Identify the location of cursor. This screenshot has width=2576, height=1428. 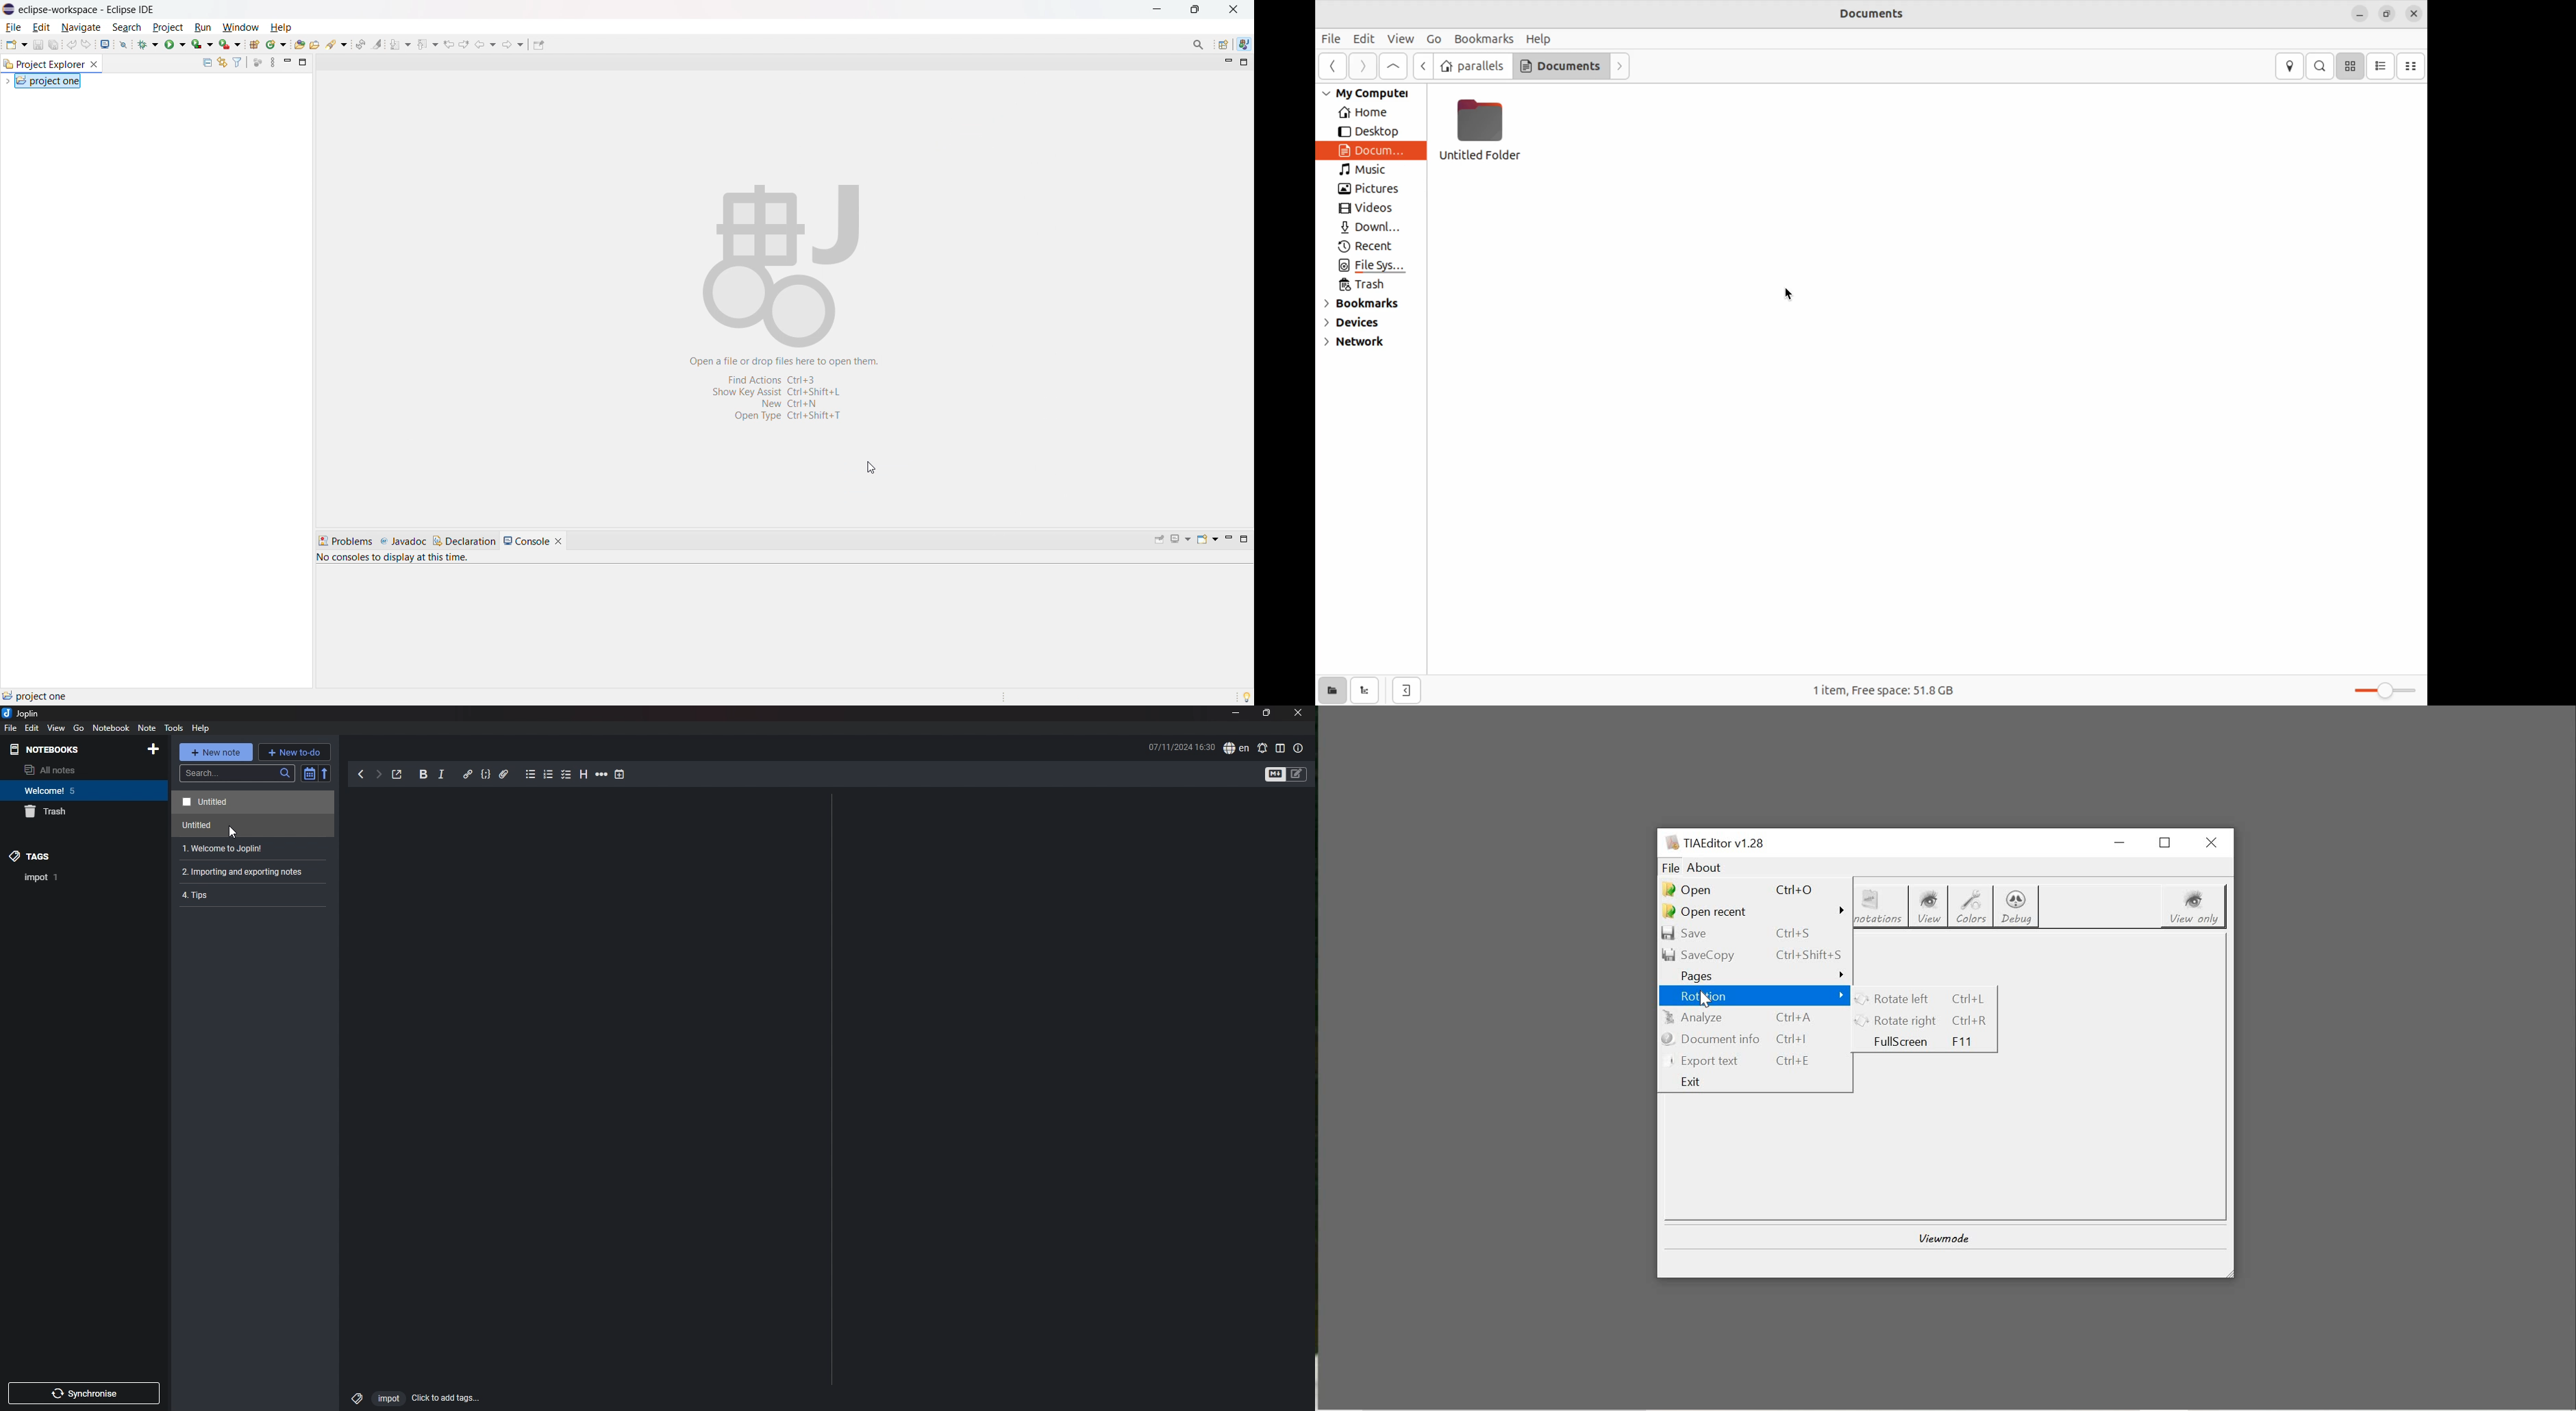
(232, 833).